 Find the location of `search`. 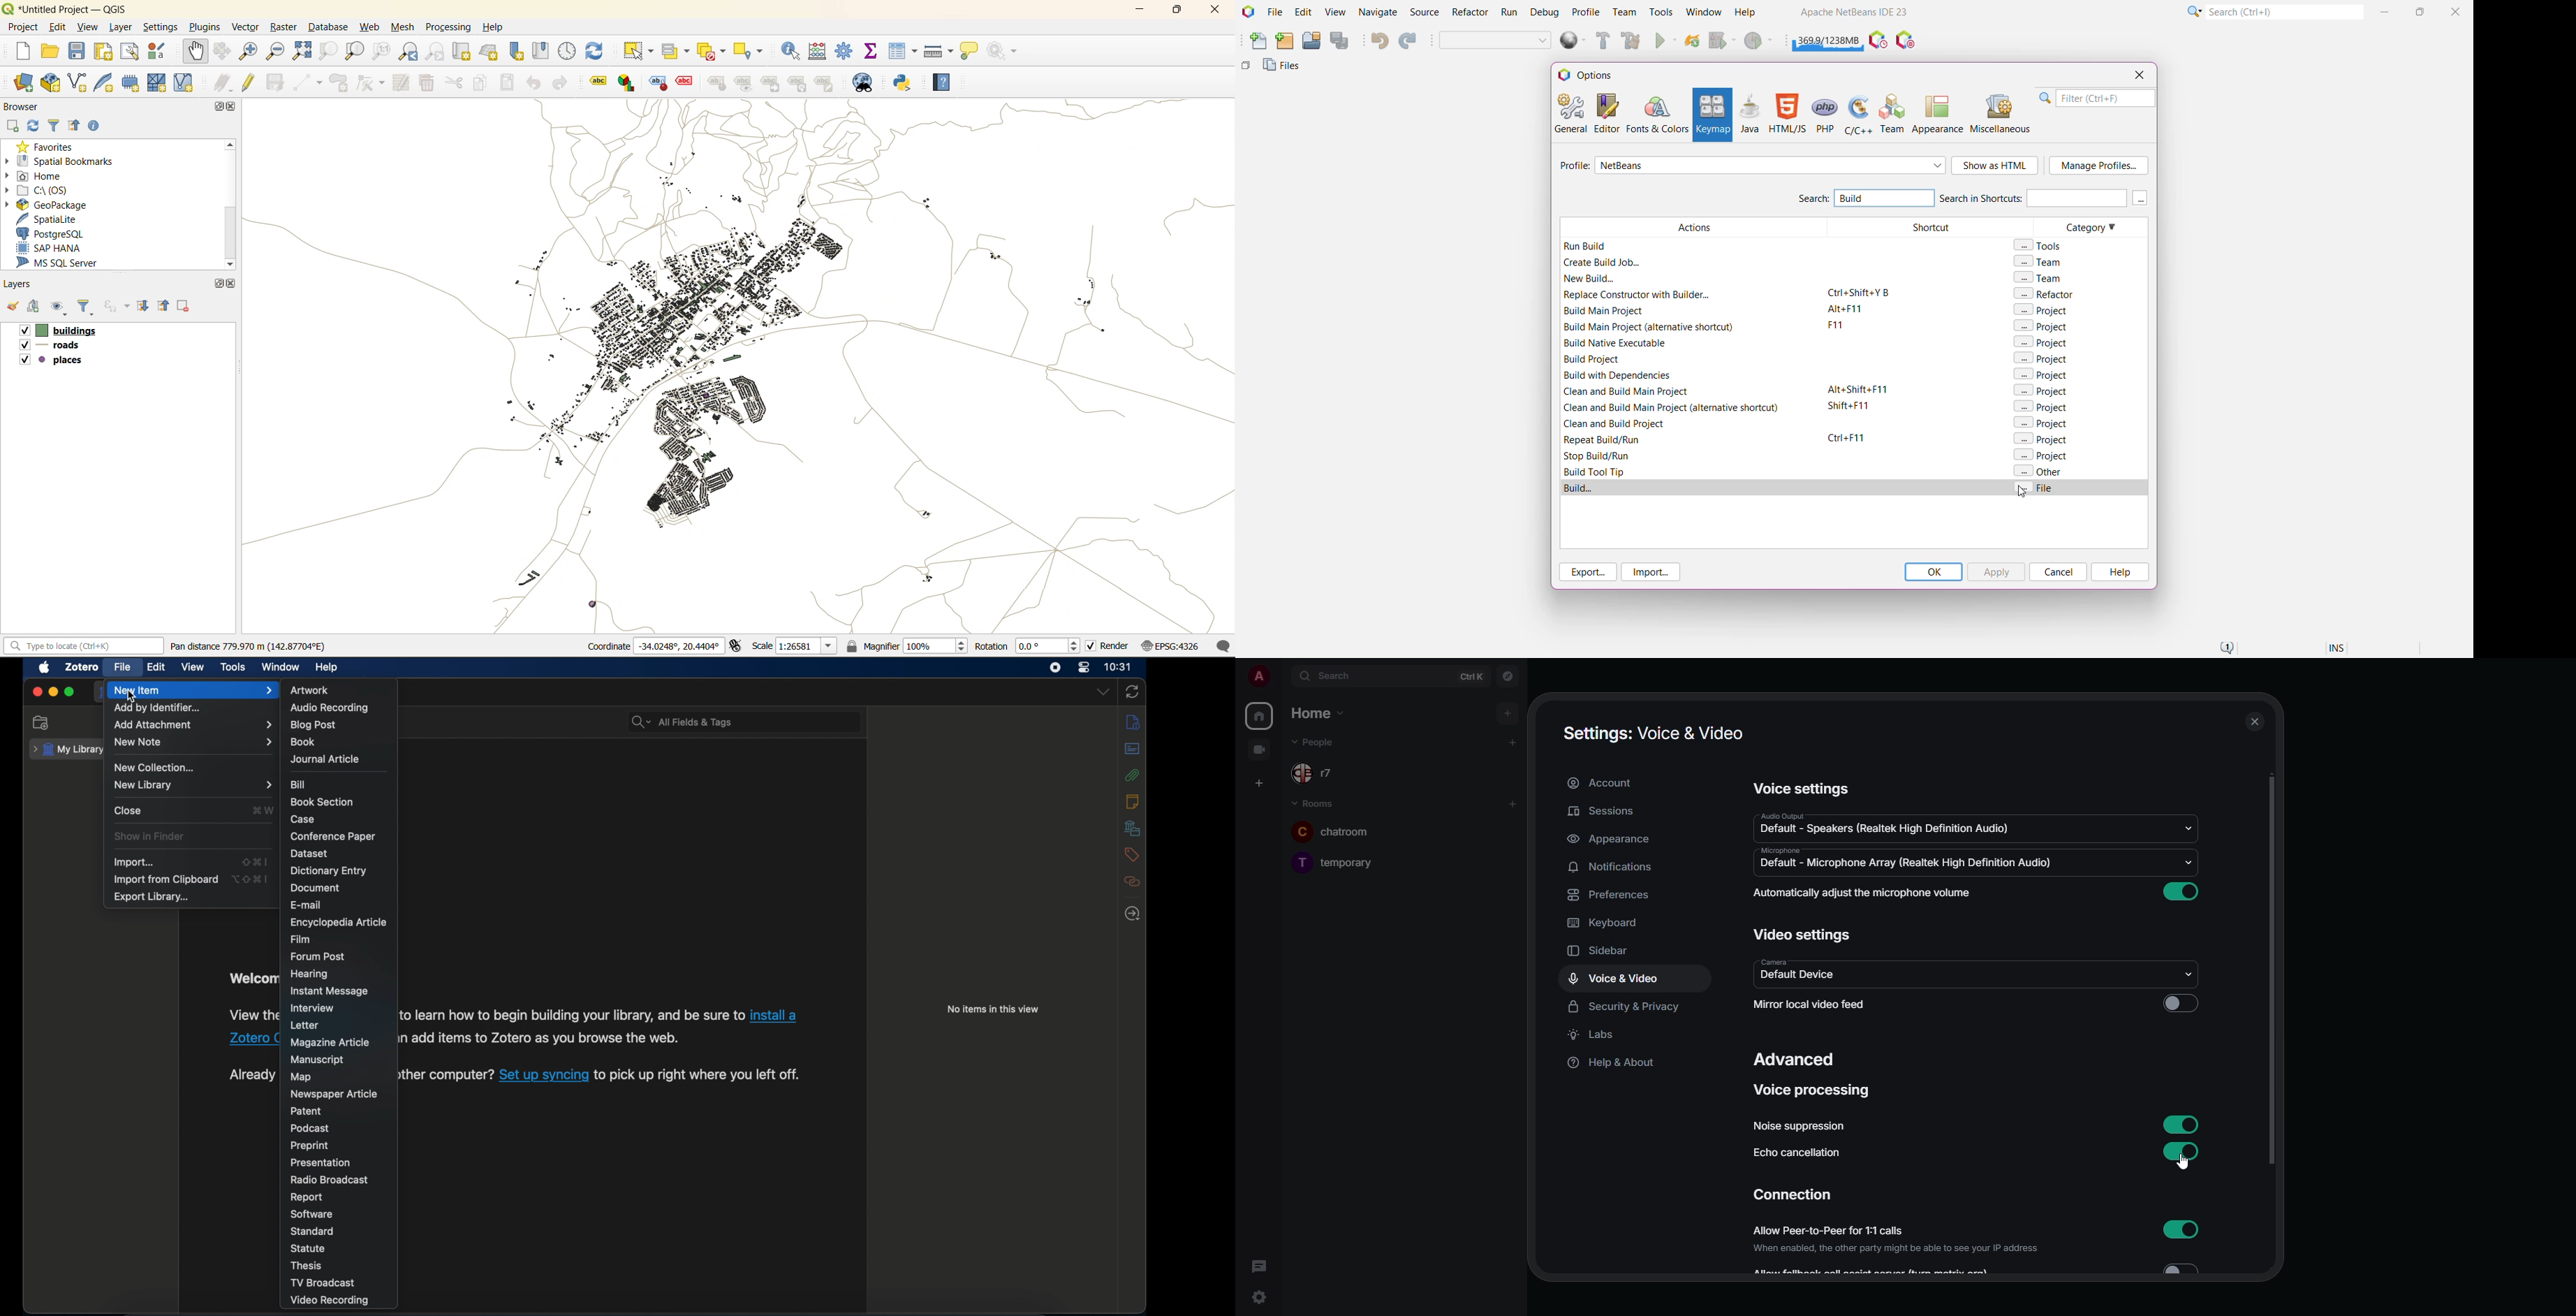

search is located at coordinates (1338, 676).